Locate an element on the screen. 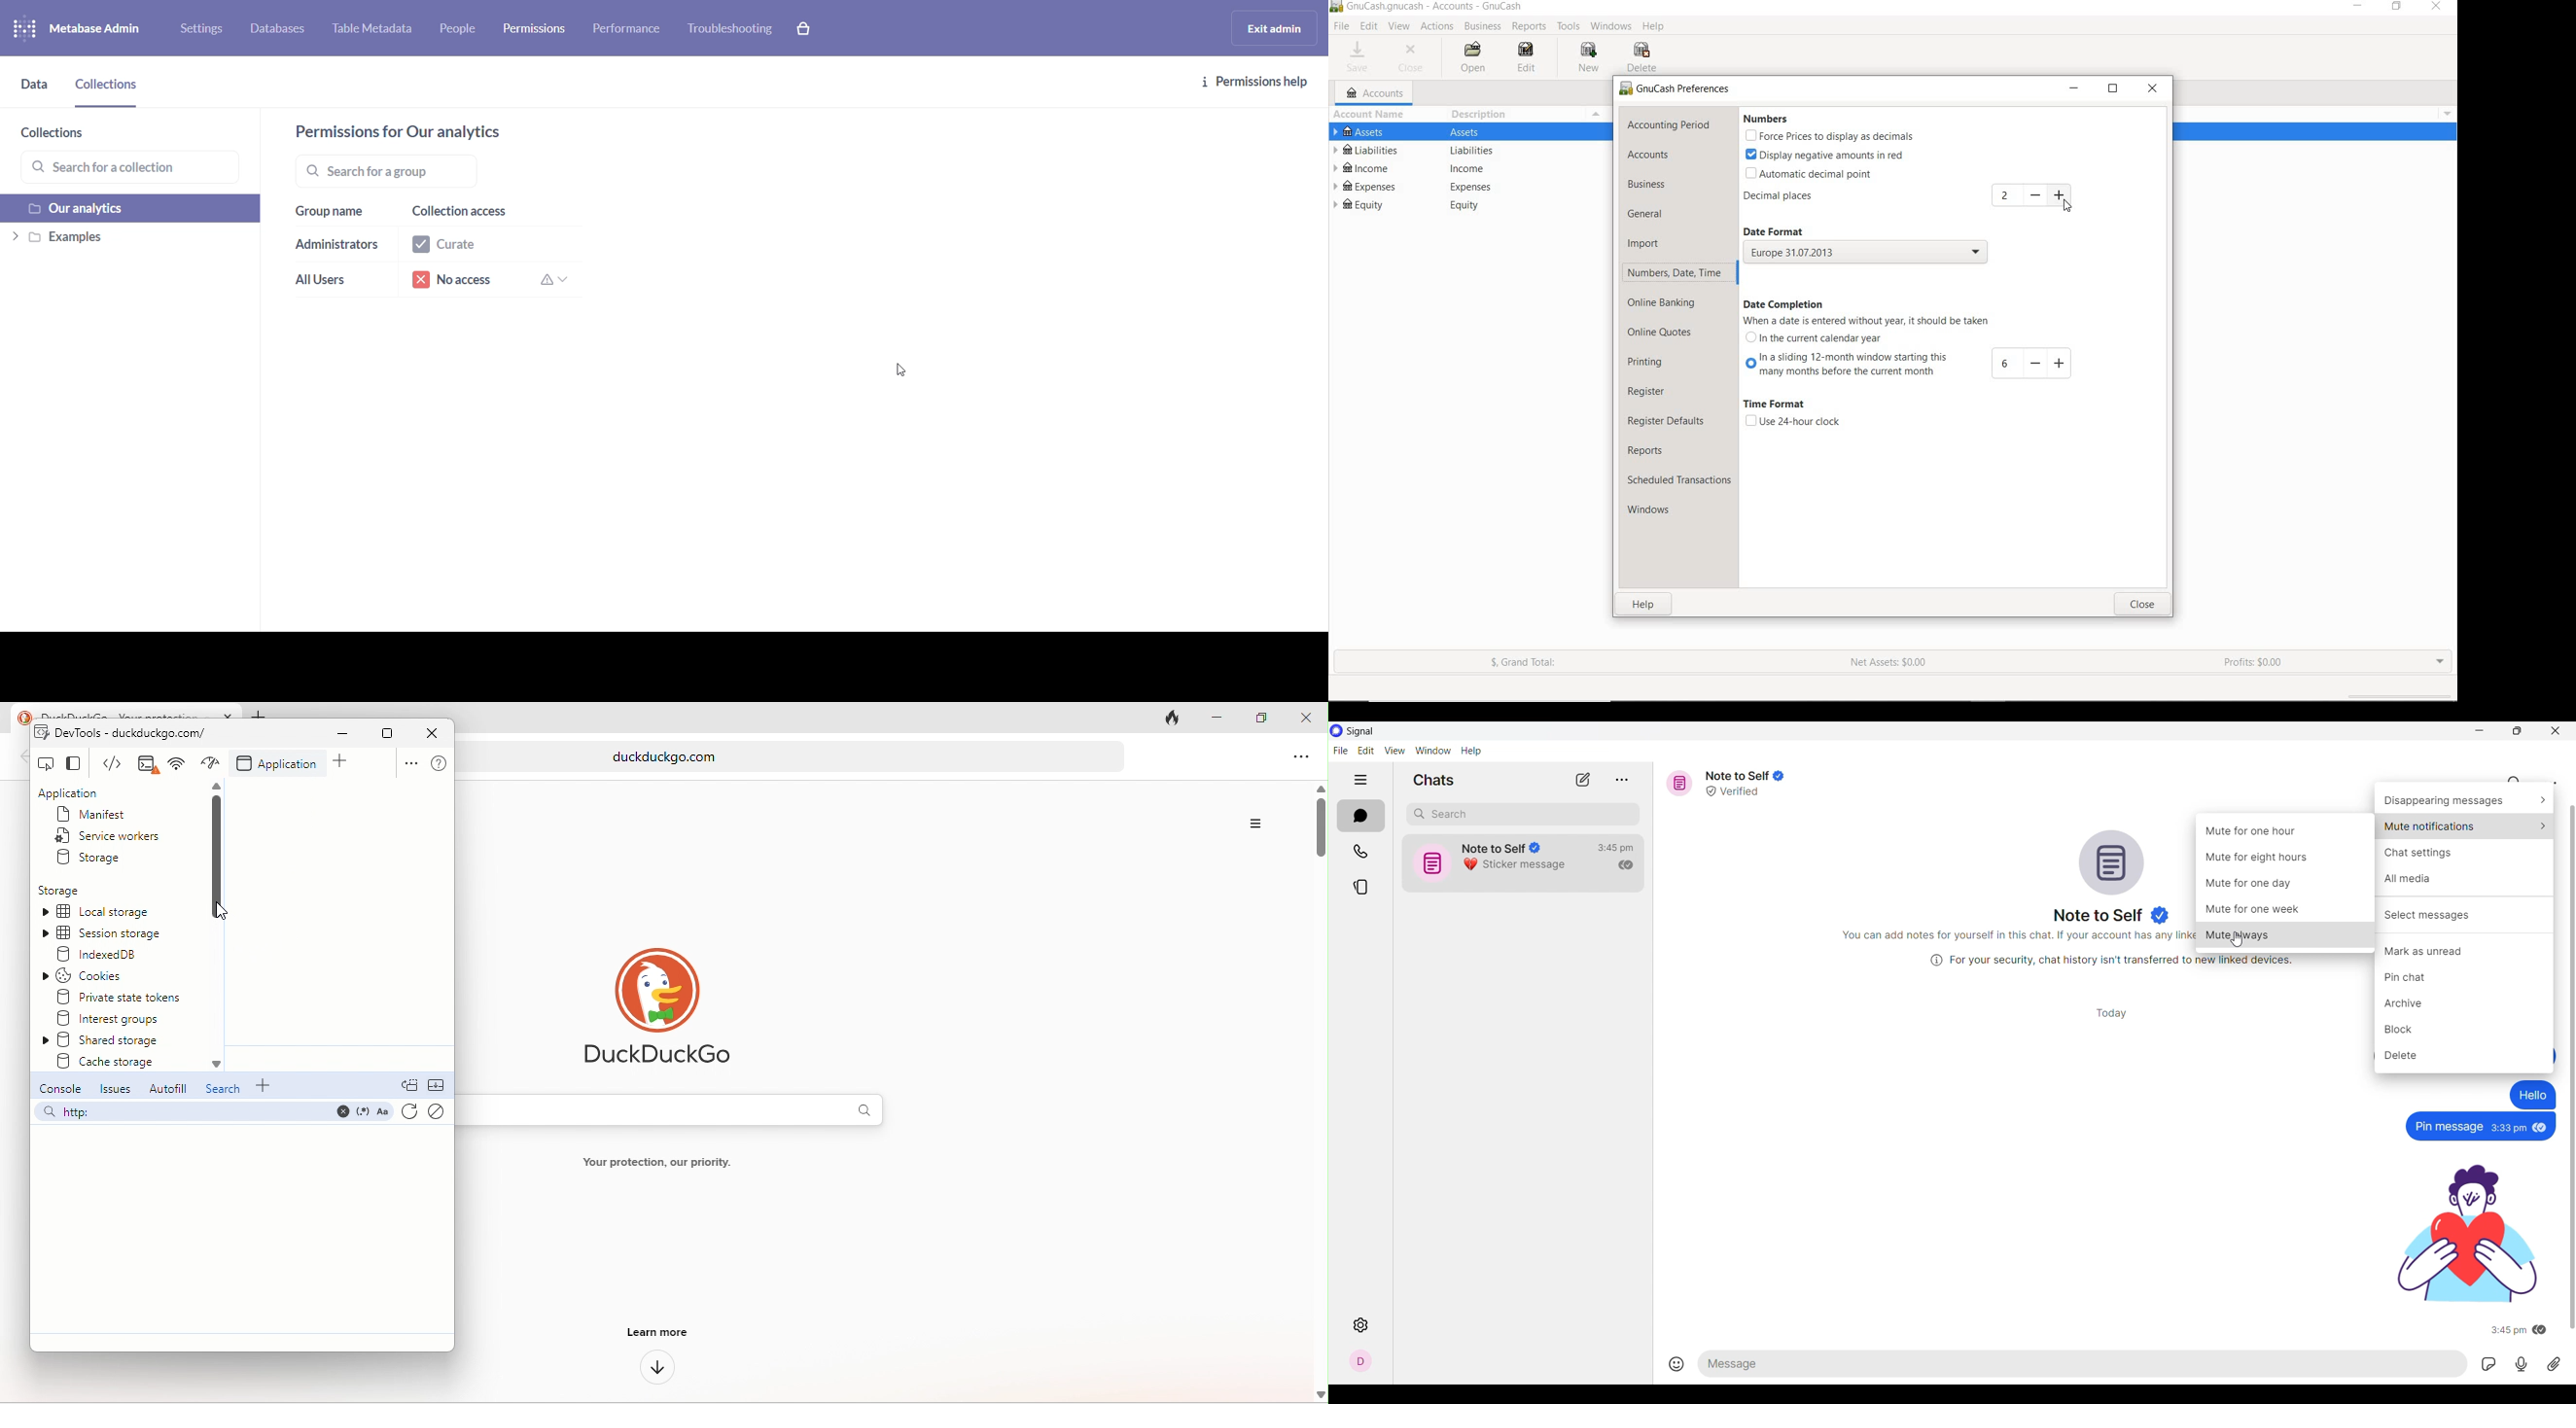 Image resolution: width=2576 pixels, height=1428 pixels. databases is located at coordinates (285, 31).